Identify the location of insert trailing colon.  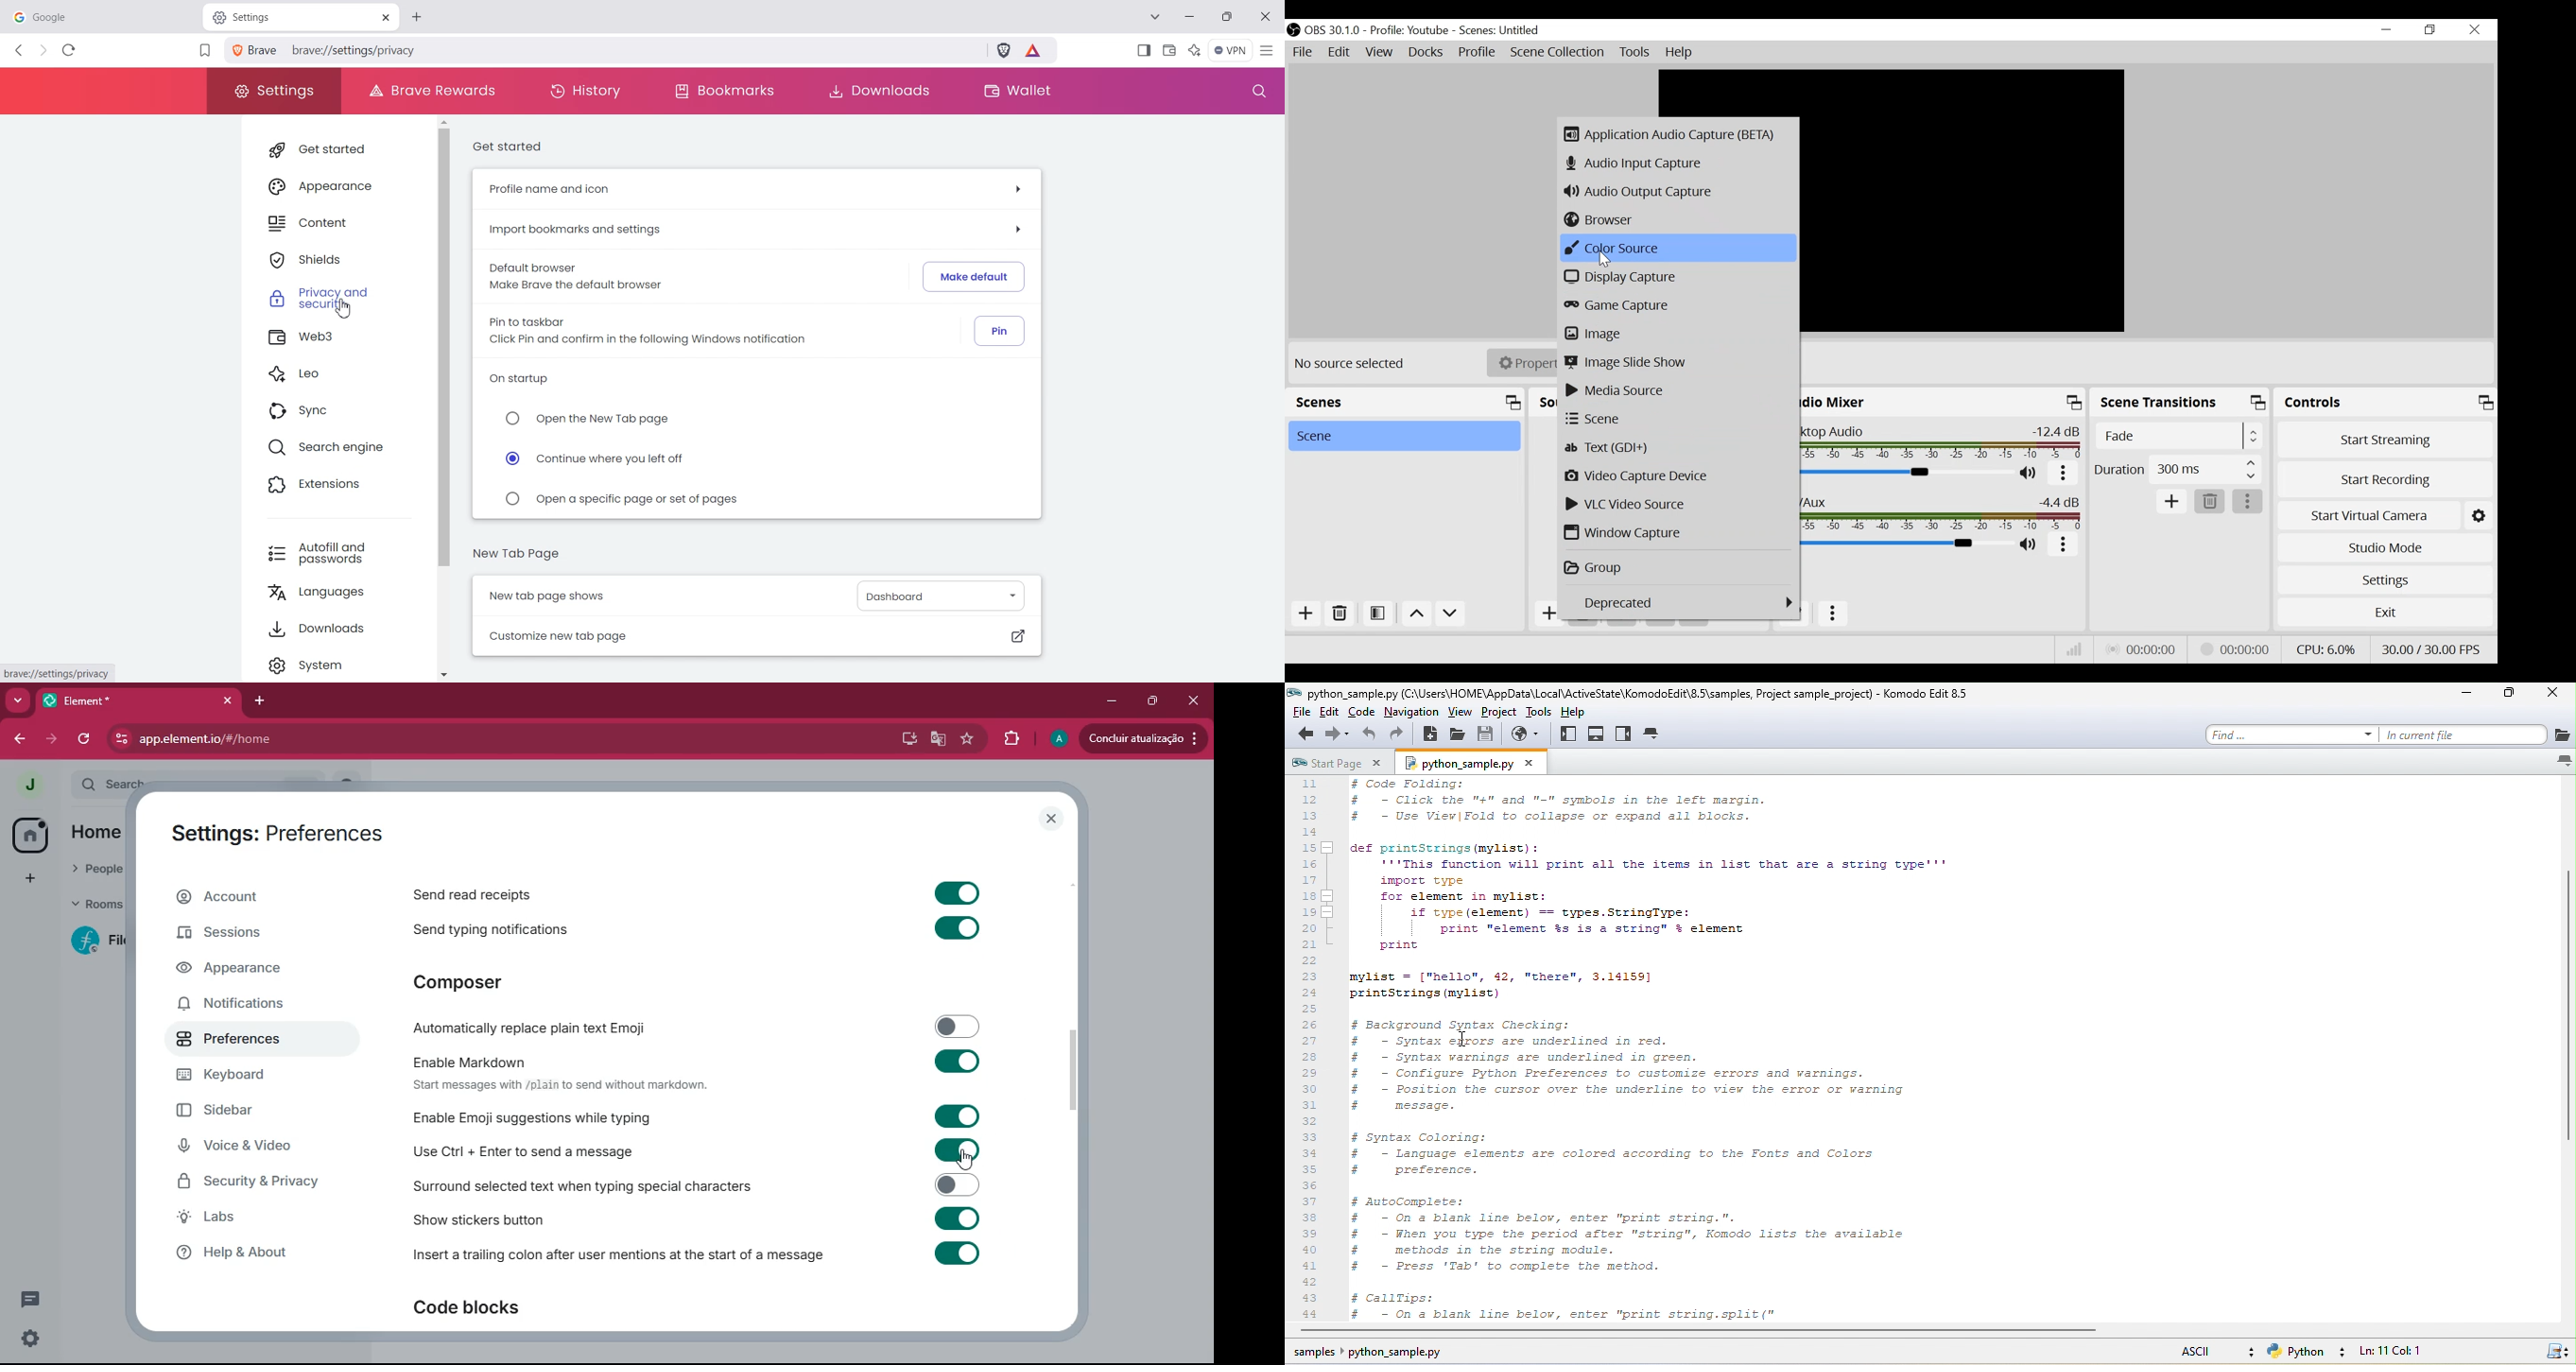
(619, 1257).